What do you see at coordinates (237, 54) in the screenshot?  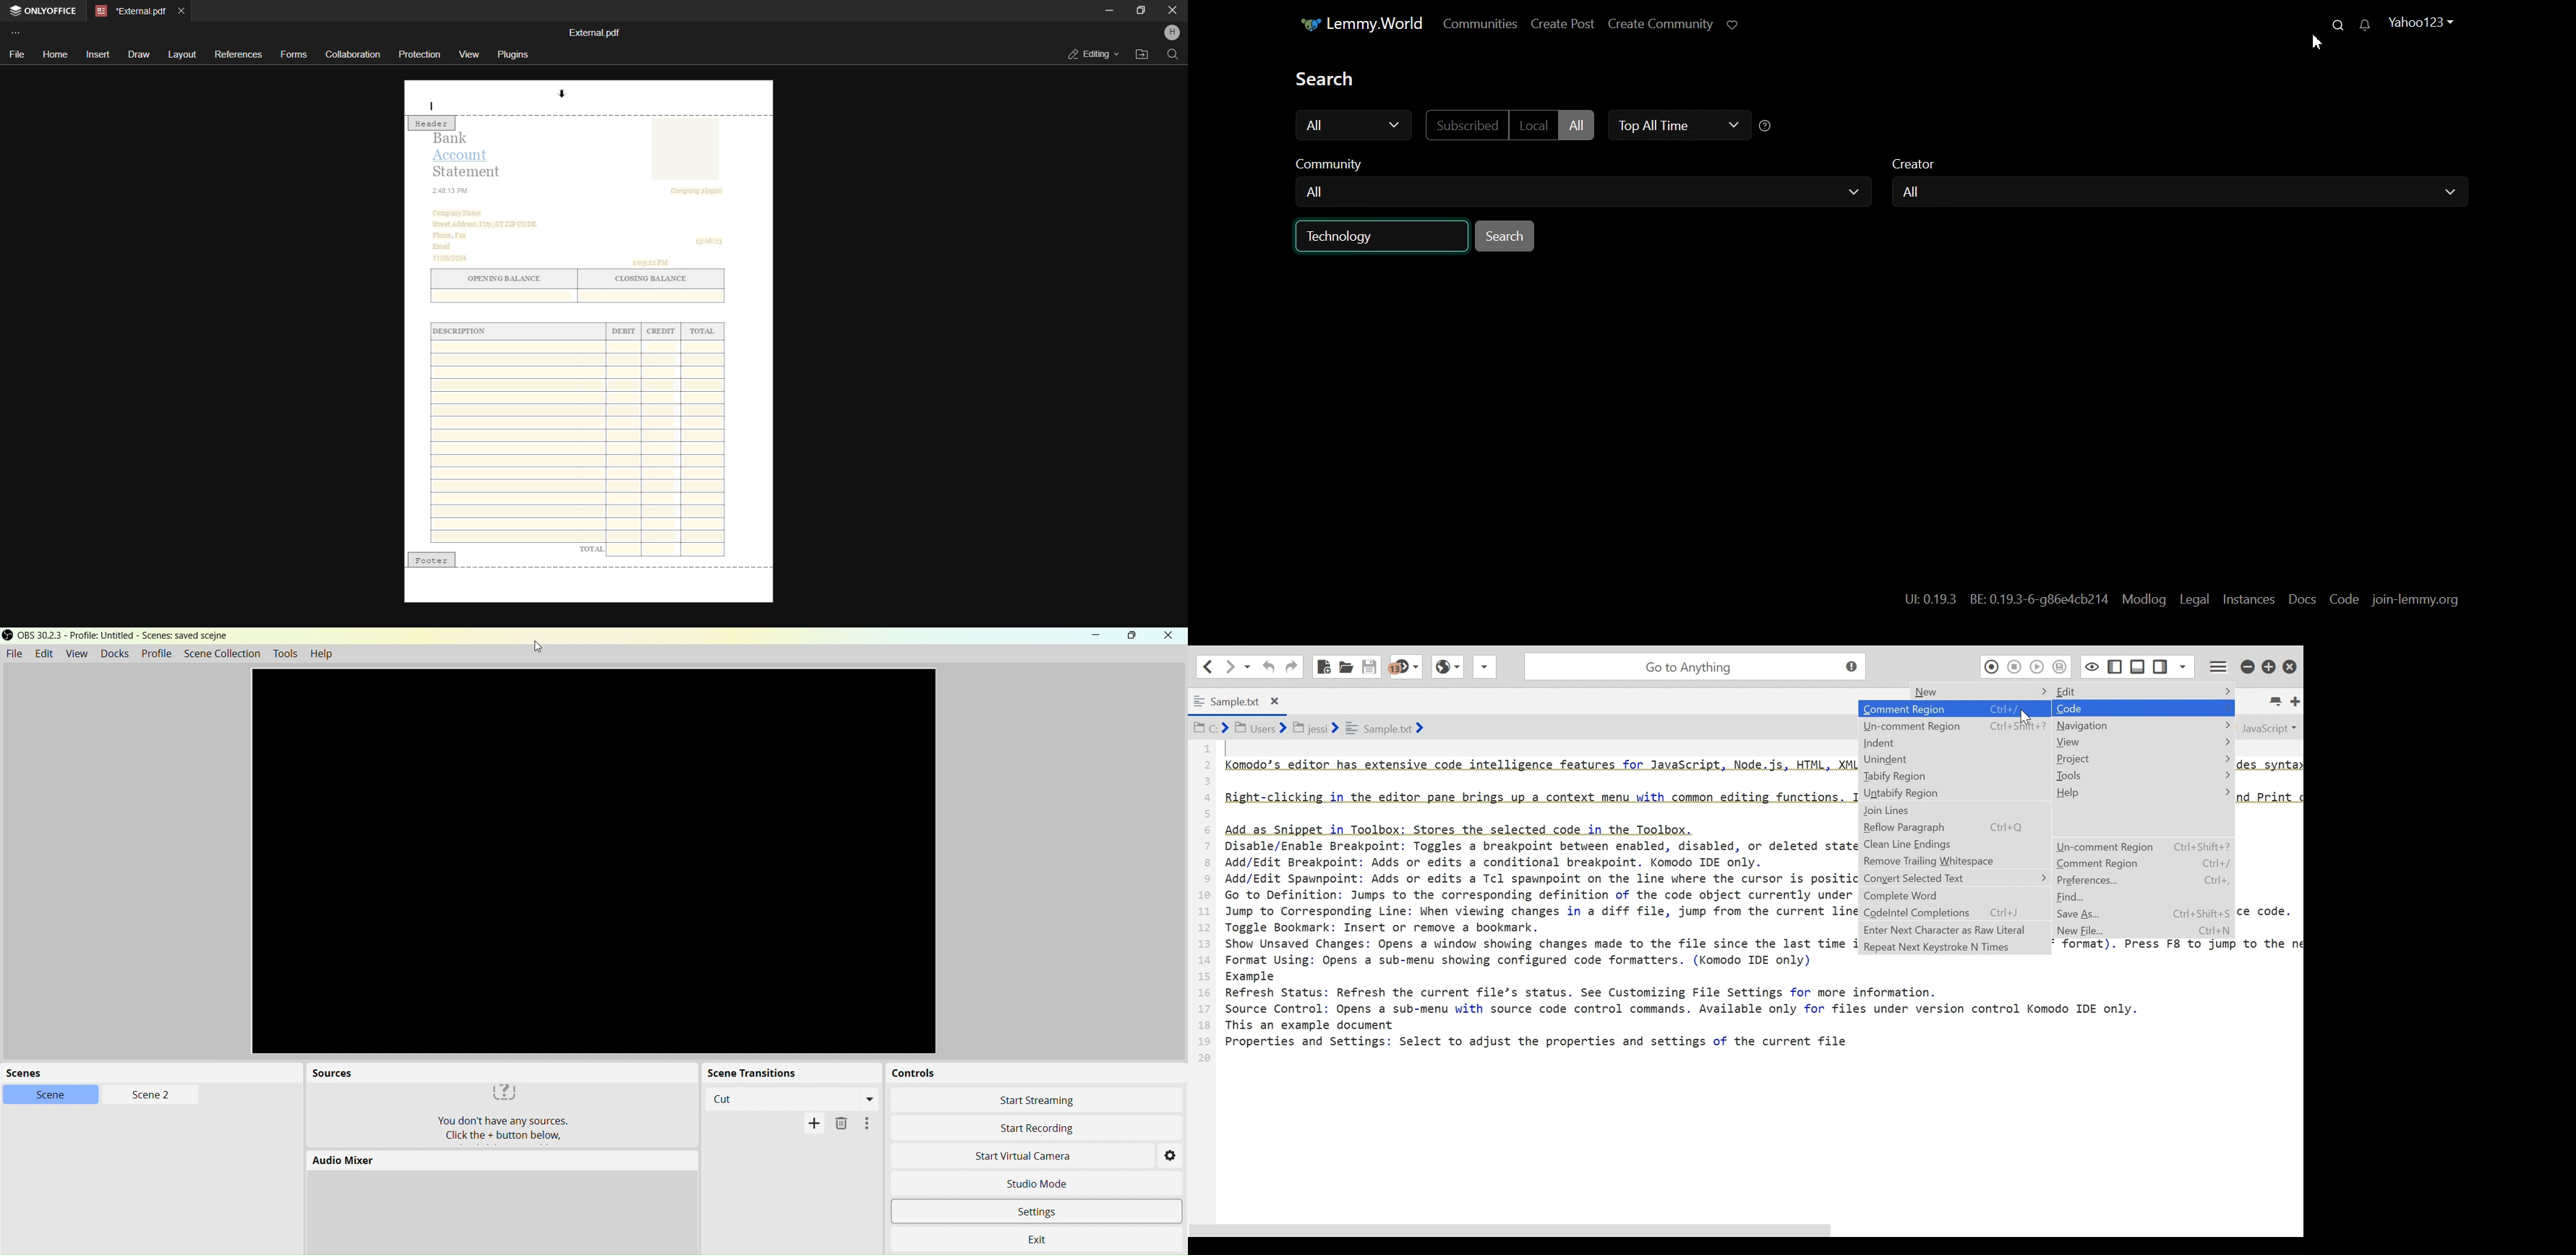 I see `references` at bounding box center [237, 54].